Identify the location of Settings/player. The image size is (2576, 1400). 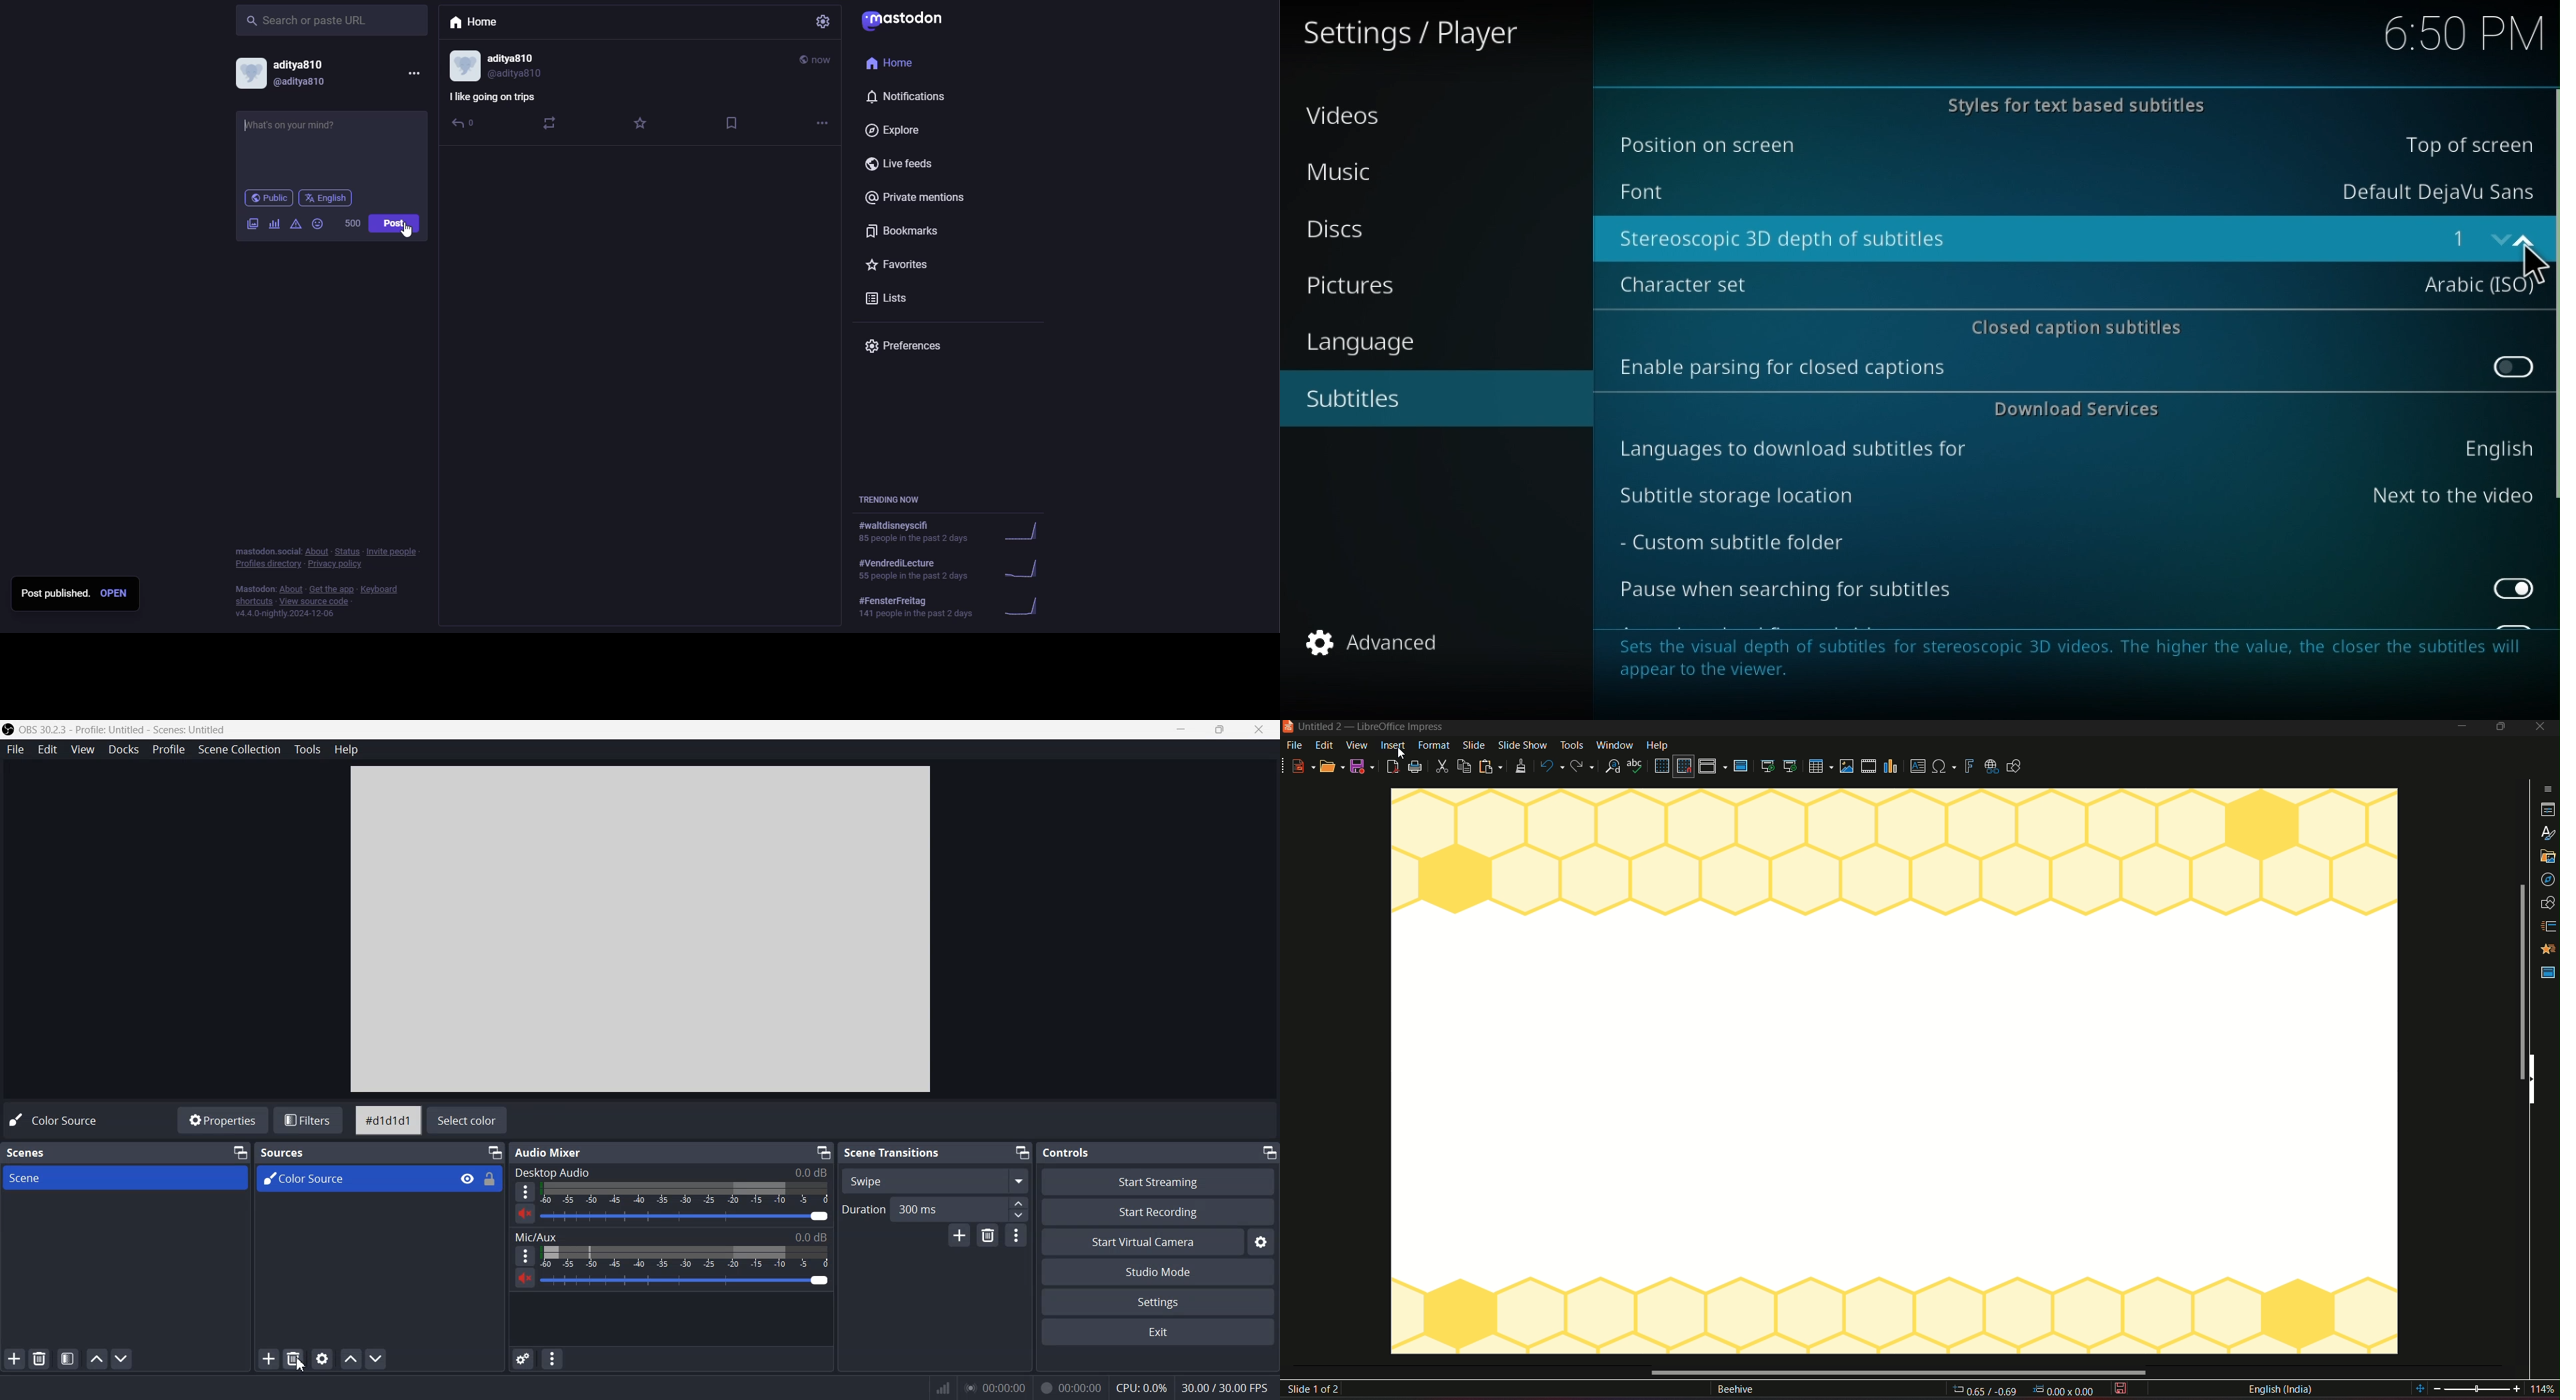
(1434, 35).